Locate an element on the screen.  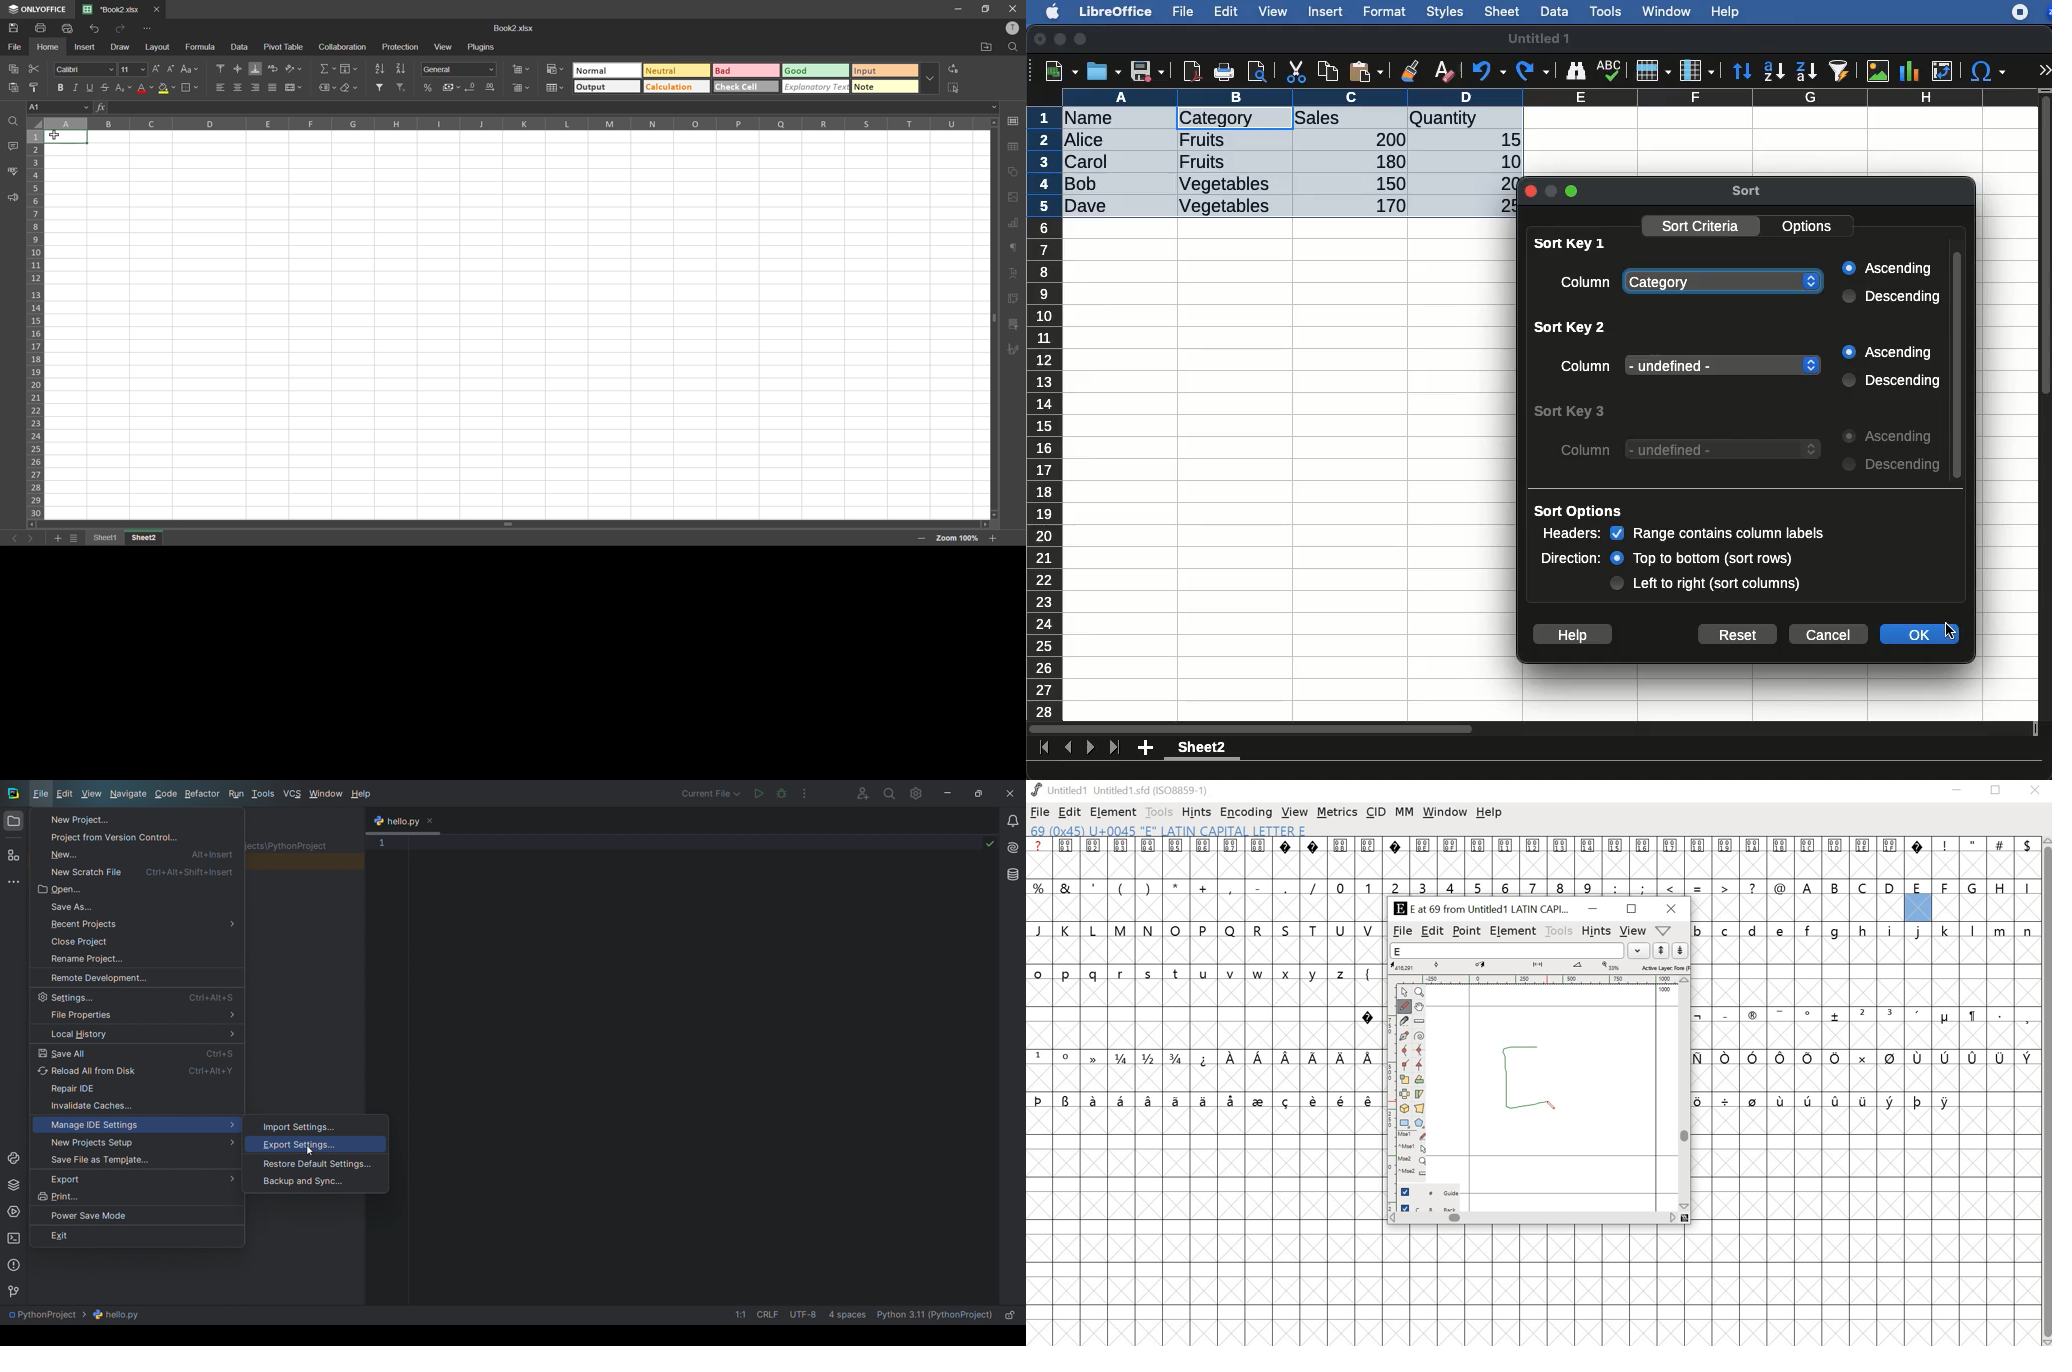
minimize is located at coordinates (960, 8).